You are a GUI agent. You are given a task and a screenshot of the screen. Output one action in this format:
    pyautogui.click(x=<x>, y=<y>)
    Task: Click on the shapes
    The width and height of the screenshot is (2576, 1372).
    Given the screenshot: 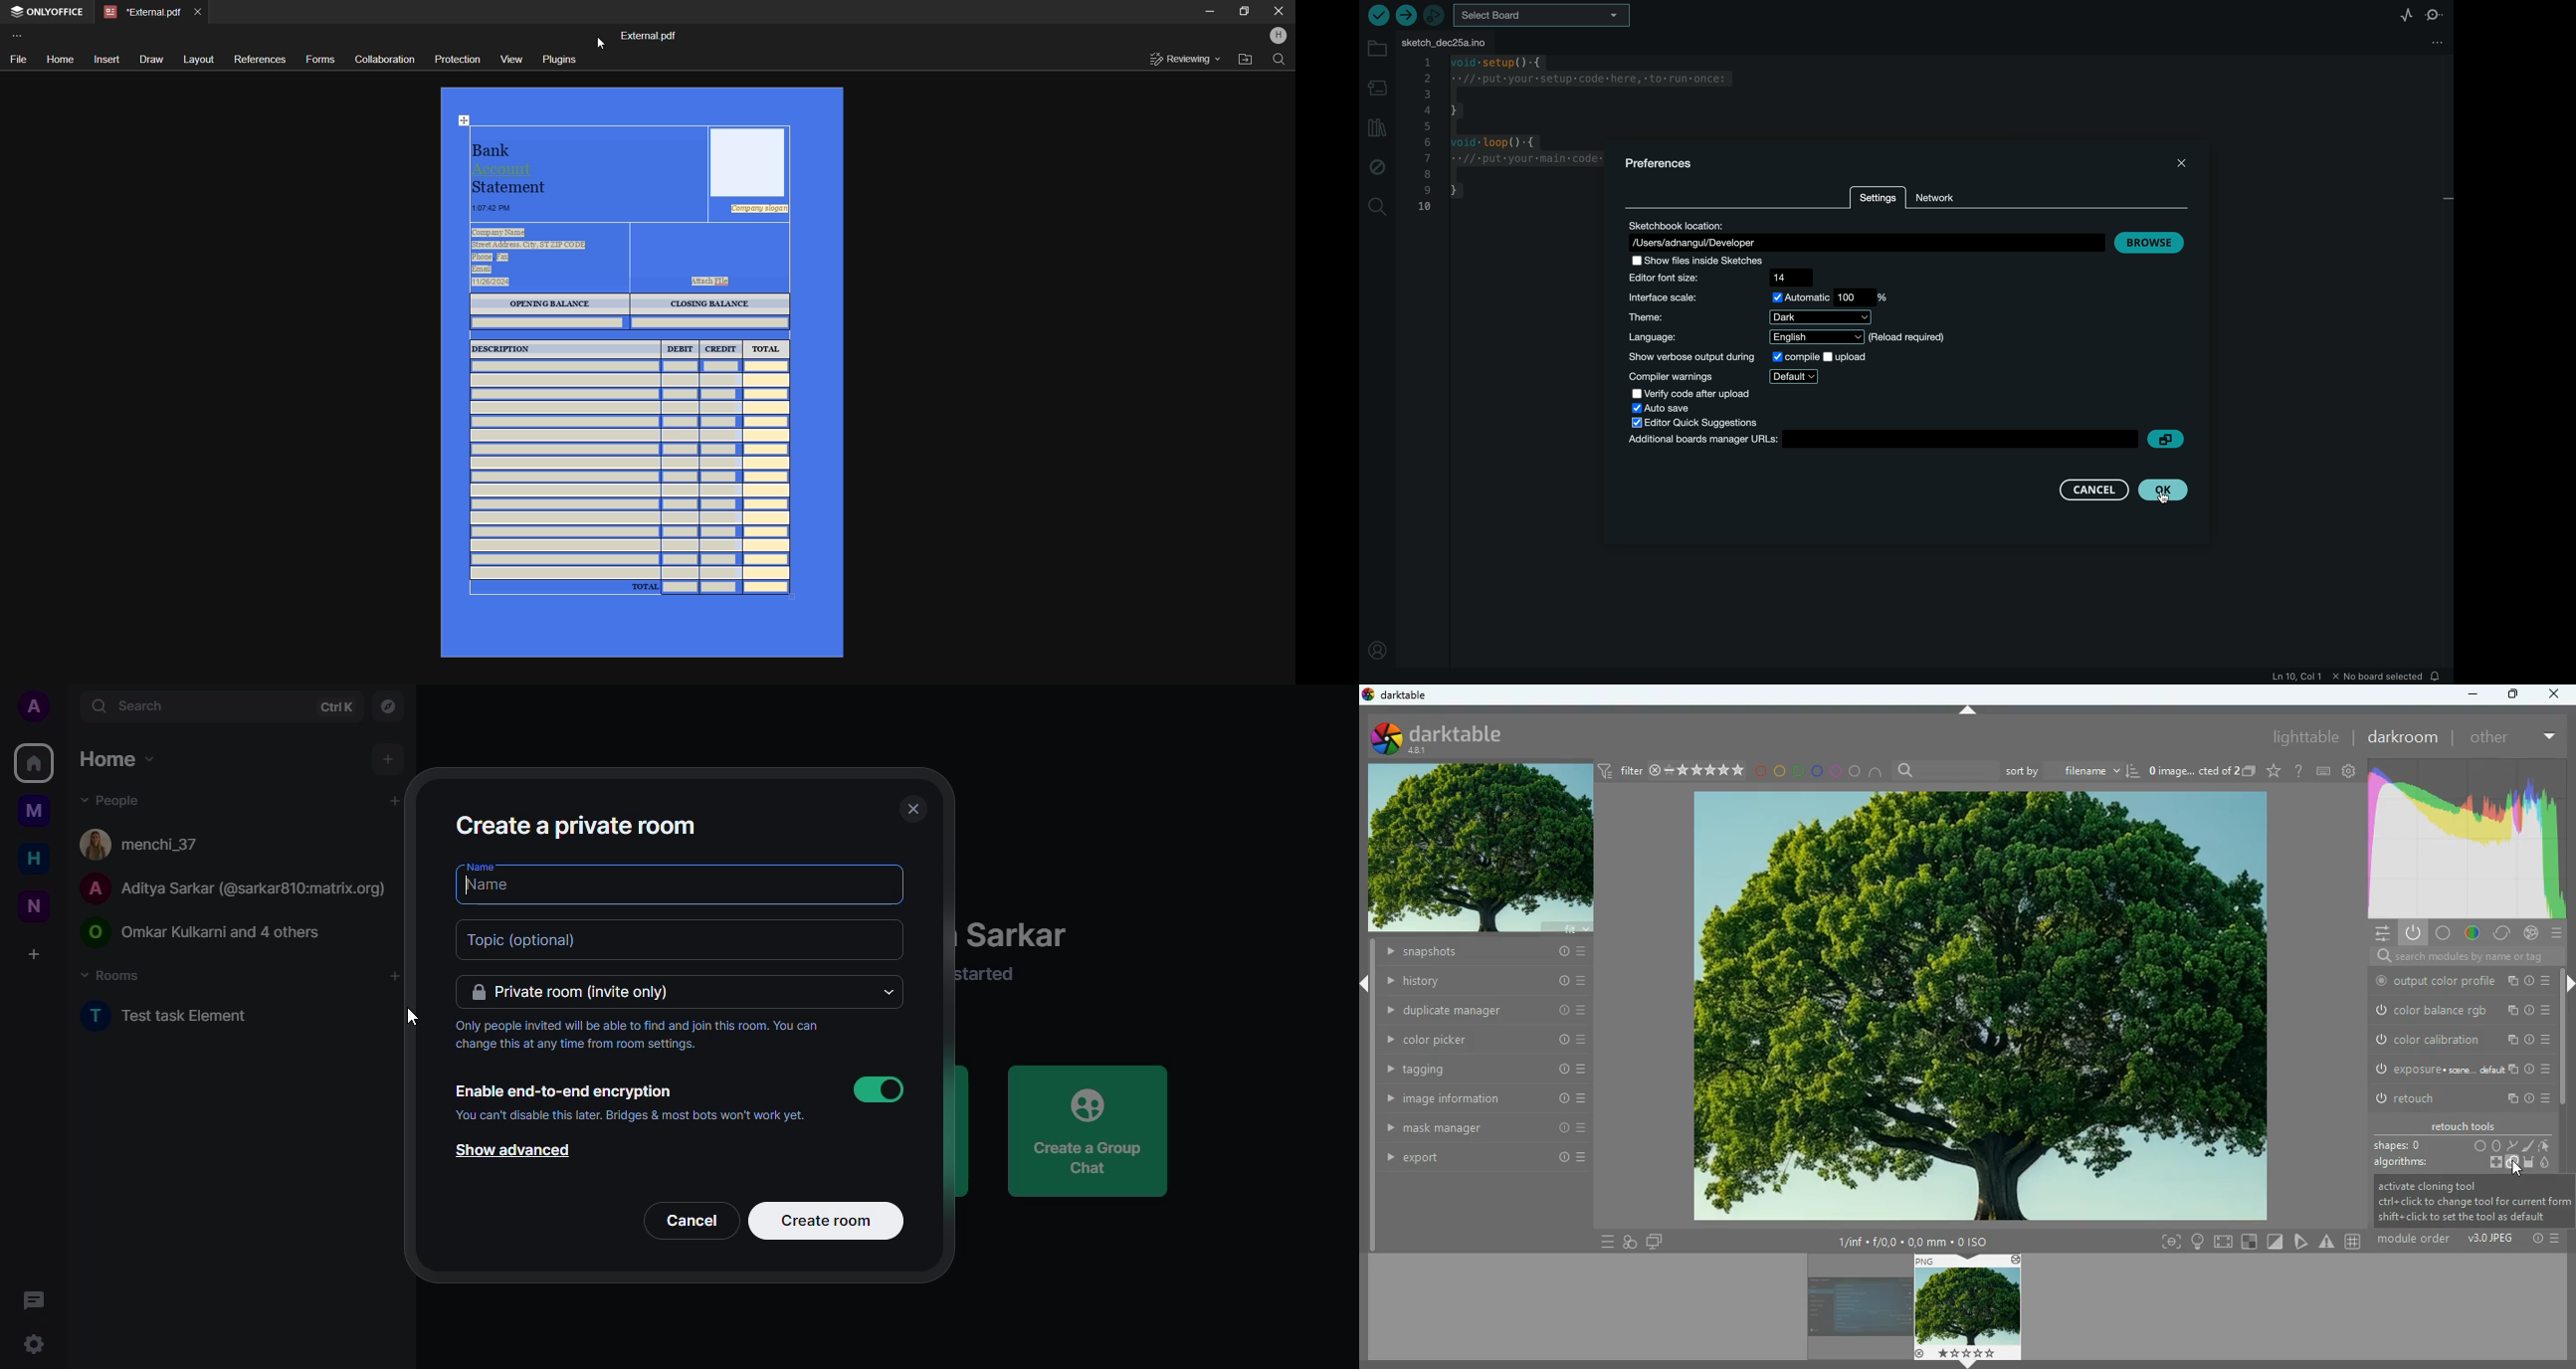 What is the action you would take?
    pyautogui.click(x=2464, y=1145)
    